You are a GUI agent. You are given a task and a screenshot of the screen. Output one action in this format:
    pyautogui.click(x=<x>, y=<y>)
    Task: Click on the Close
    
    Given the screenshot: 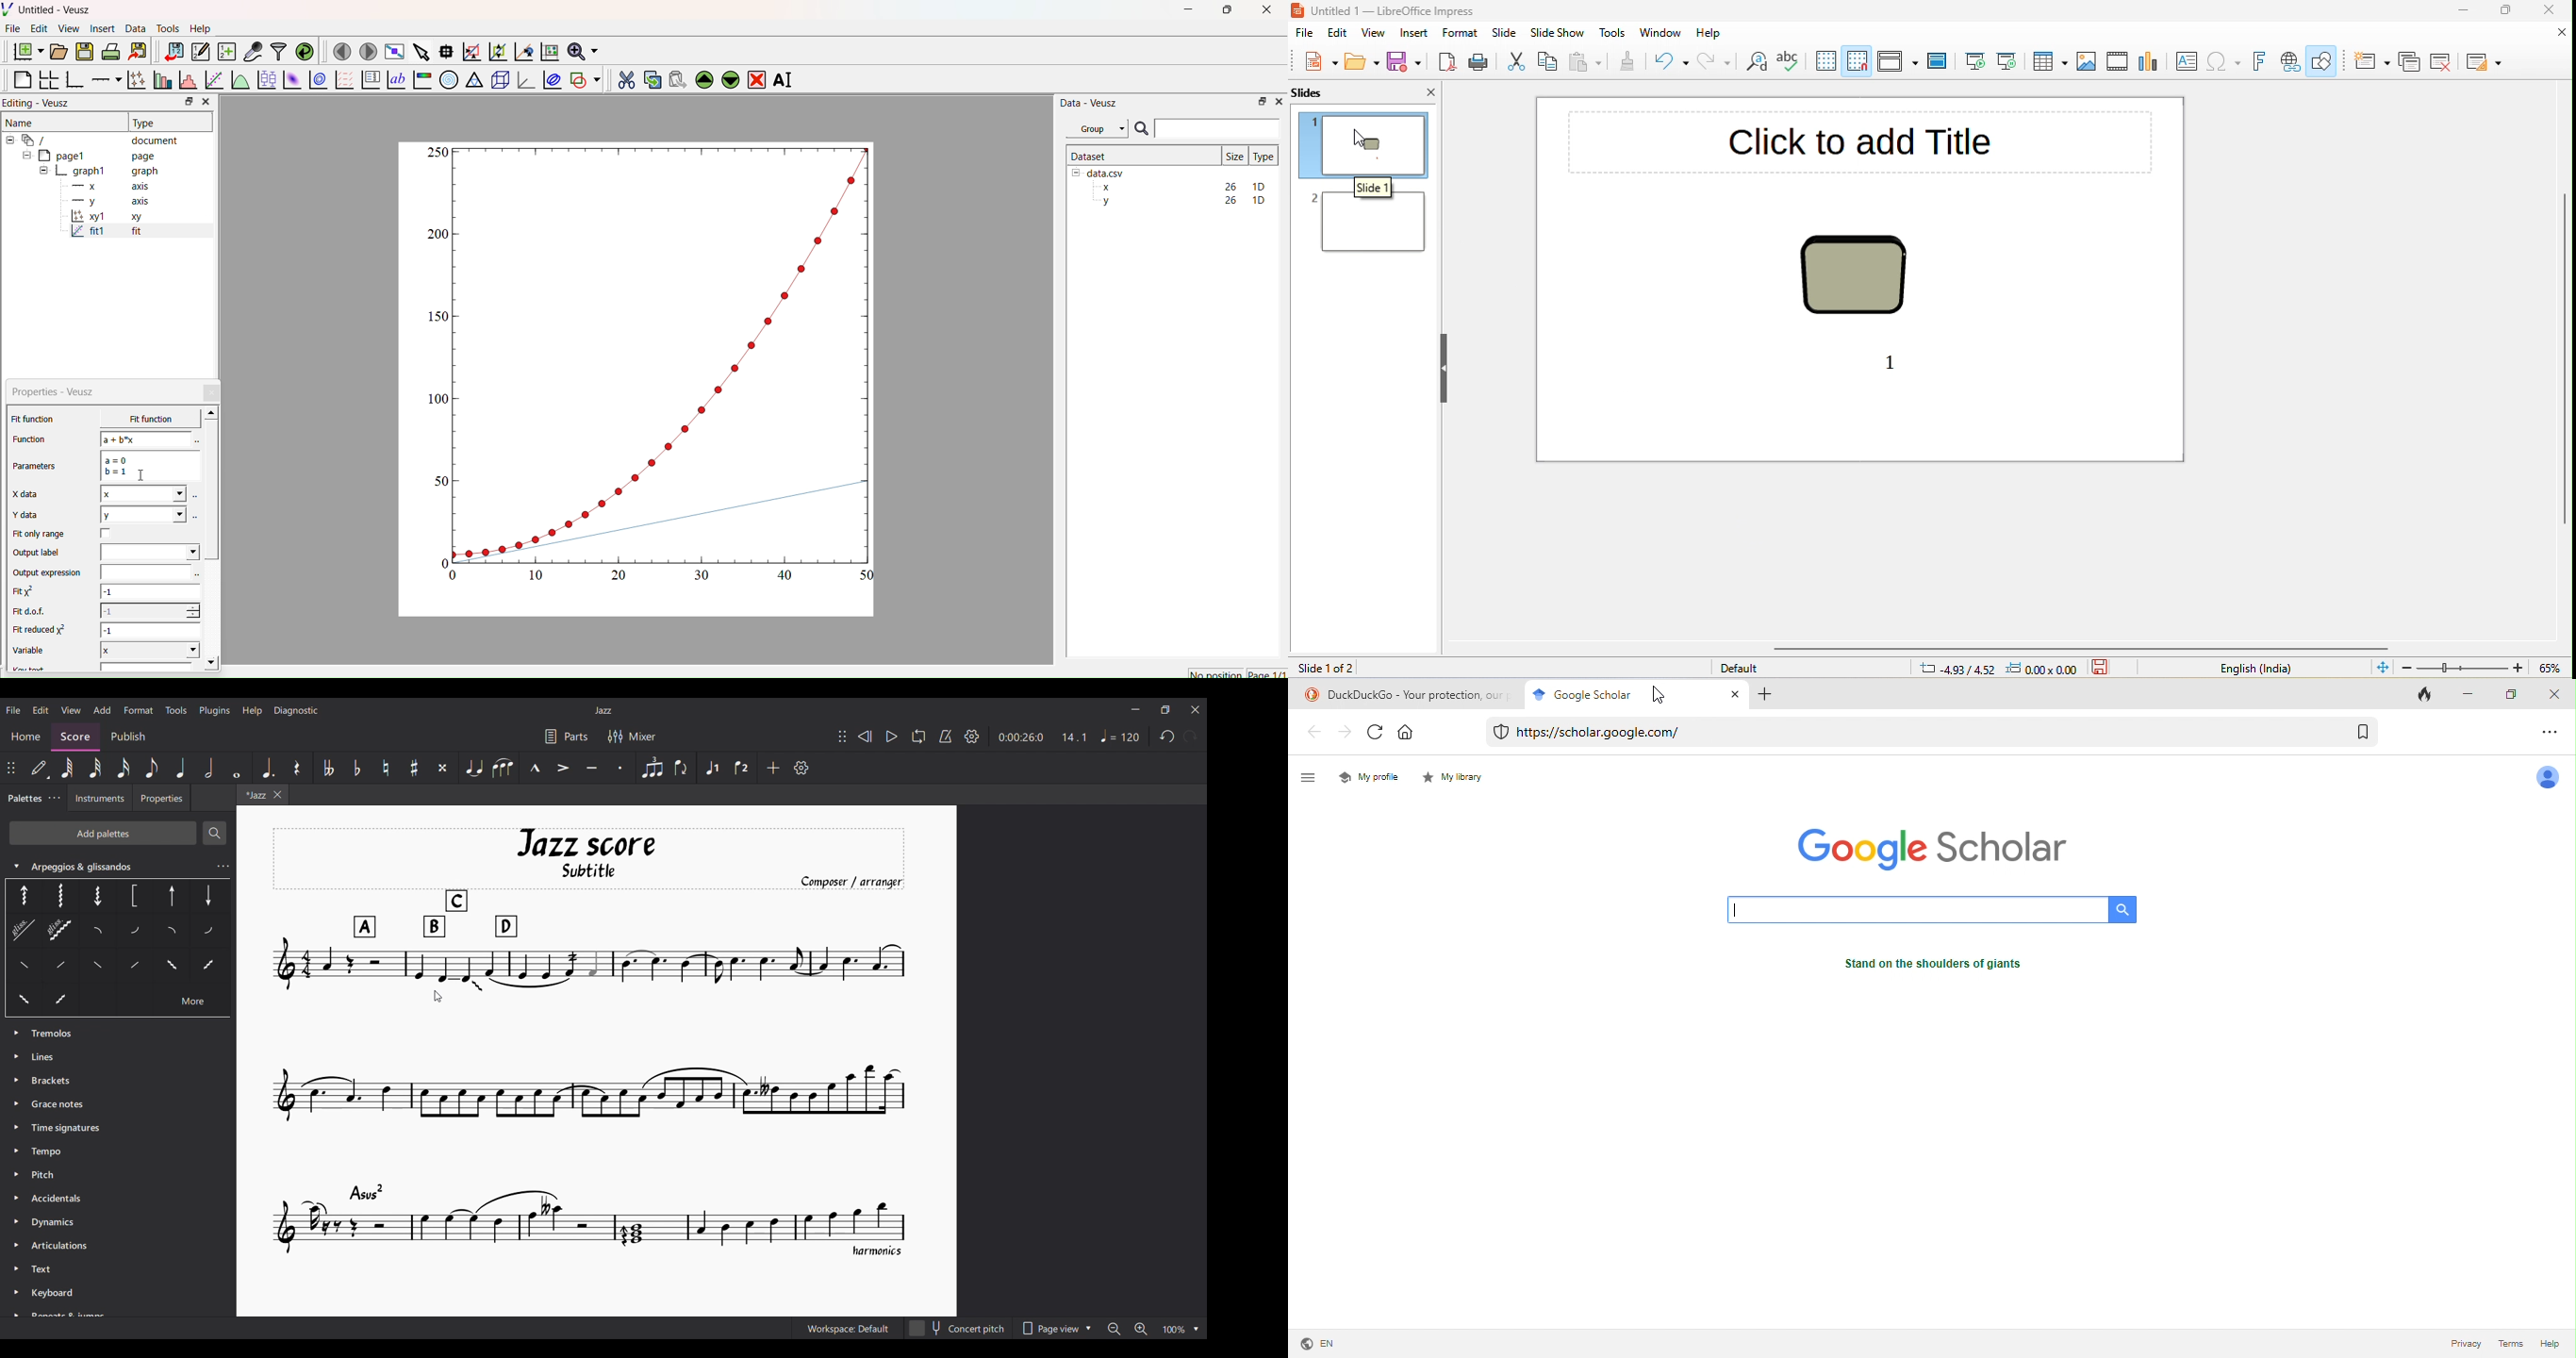 What is the action you would take?
    pyautogui.click(x=1268, y=13)
    